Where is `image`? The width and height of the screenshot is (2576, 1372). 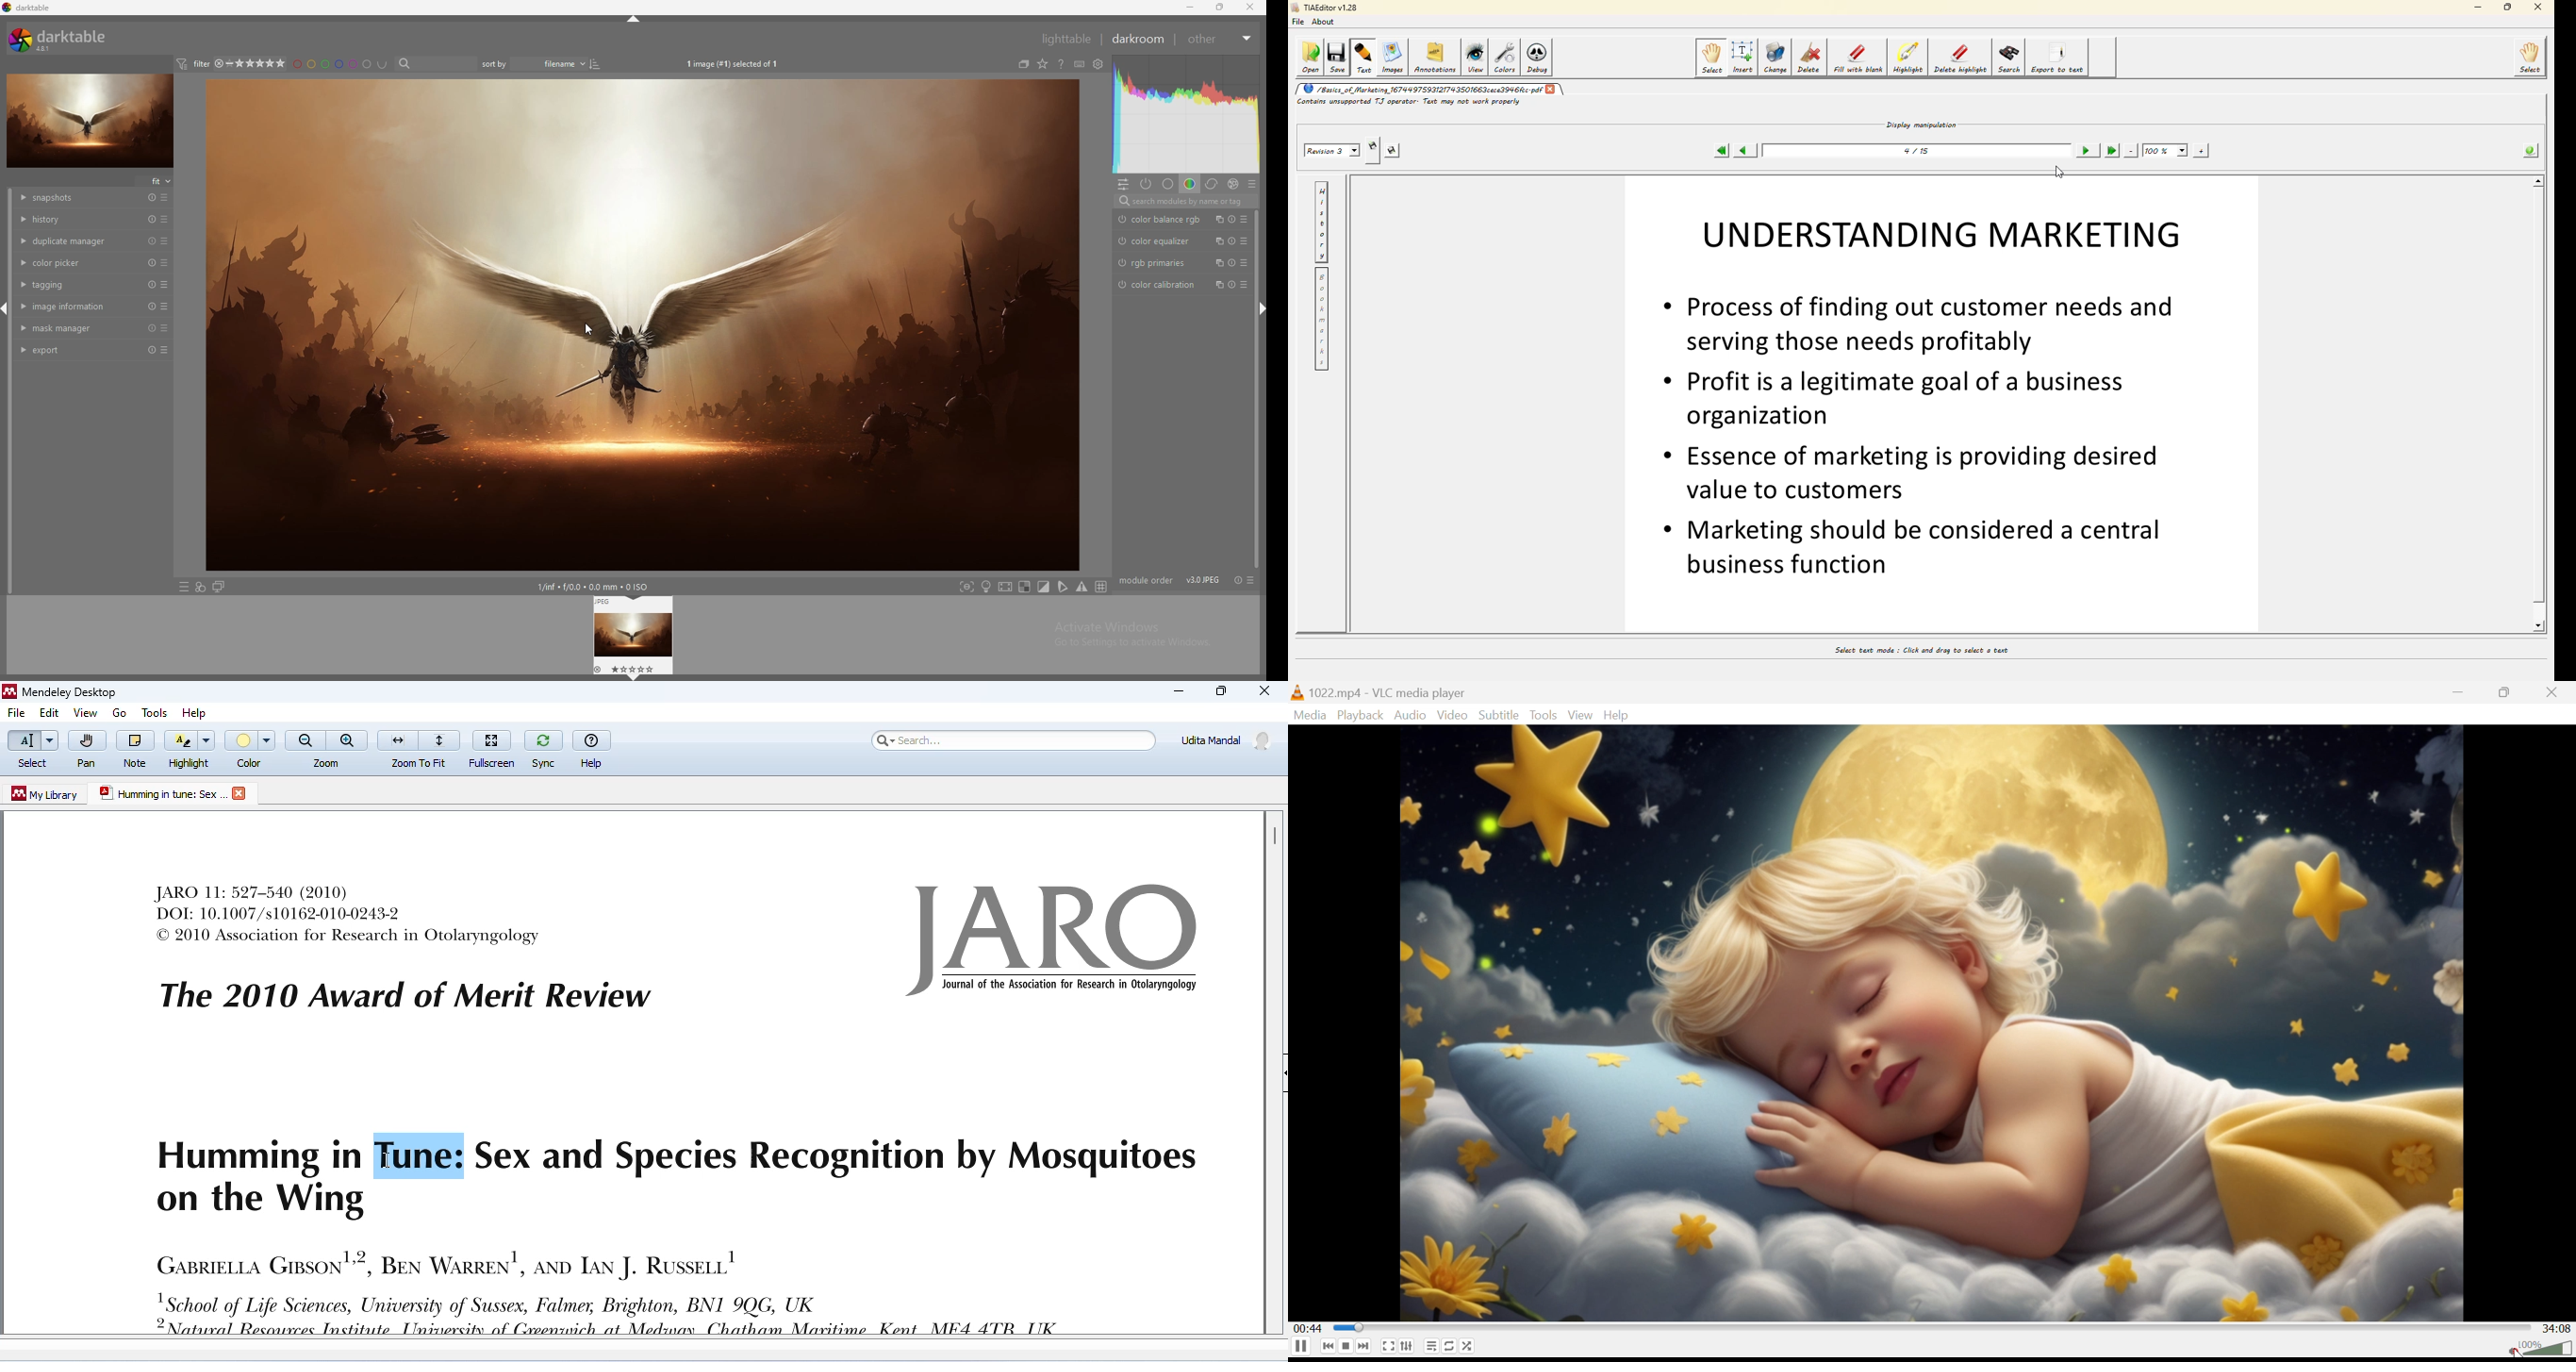 image is located at coordinates (91, 120).